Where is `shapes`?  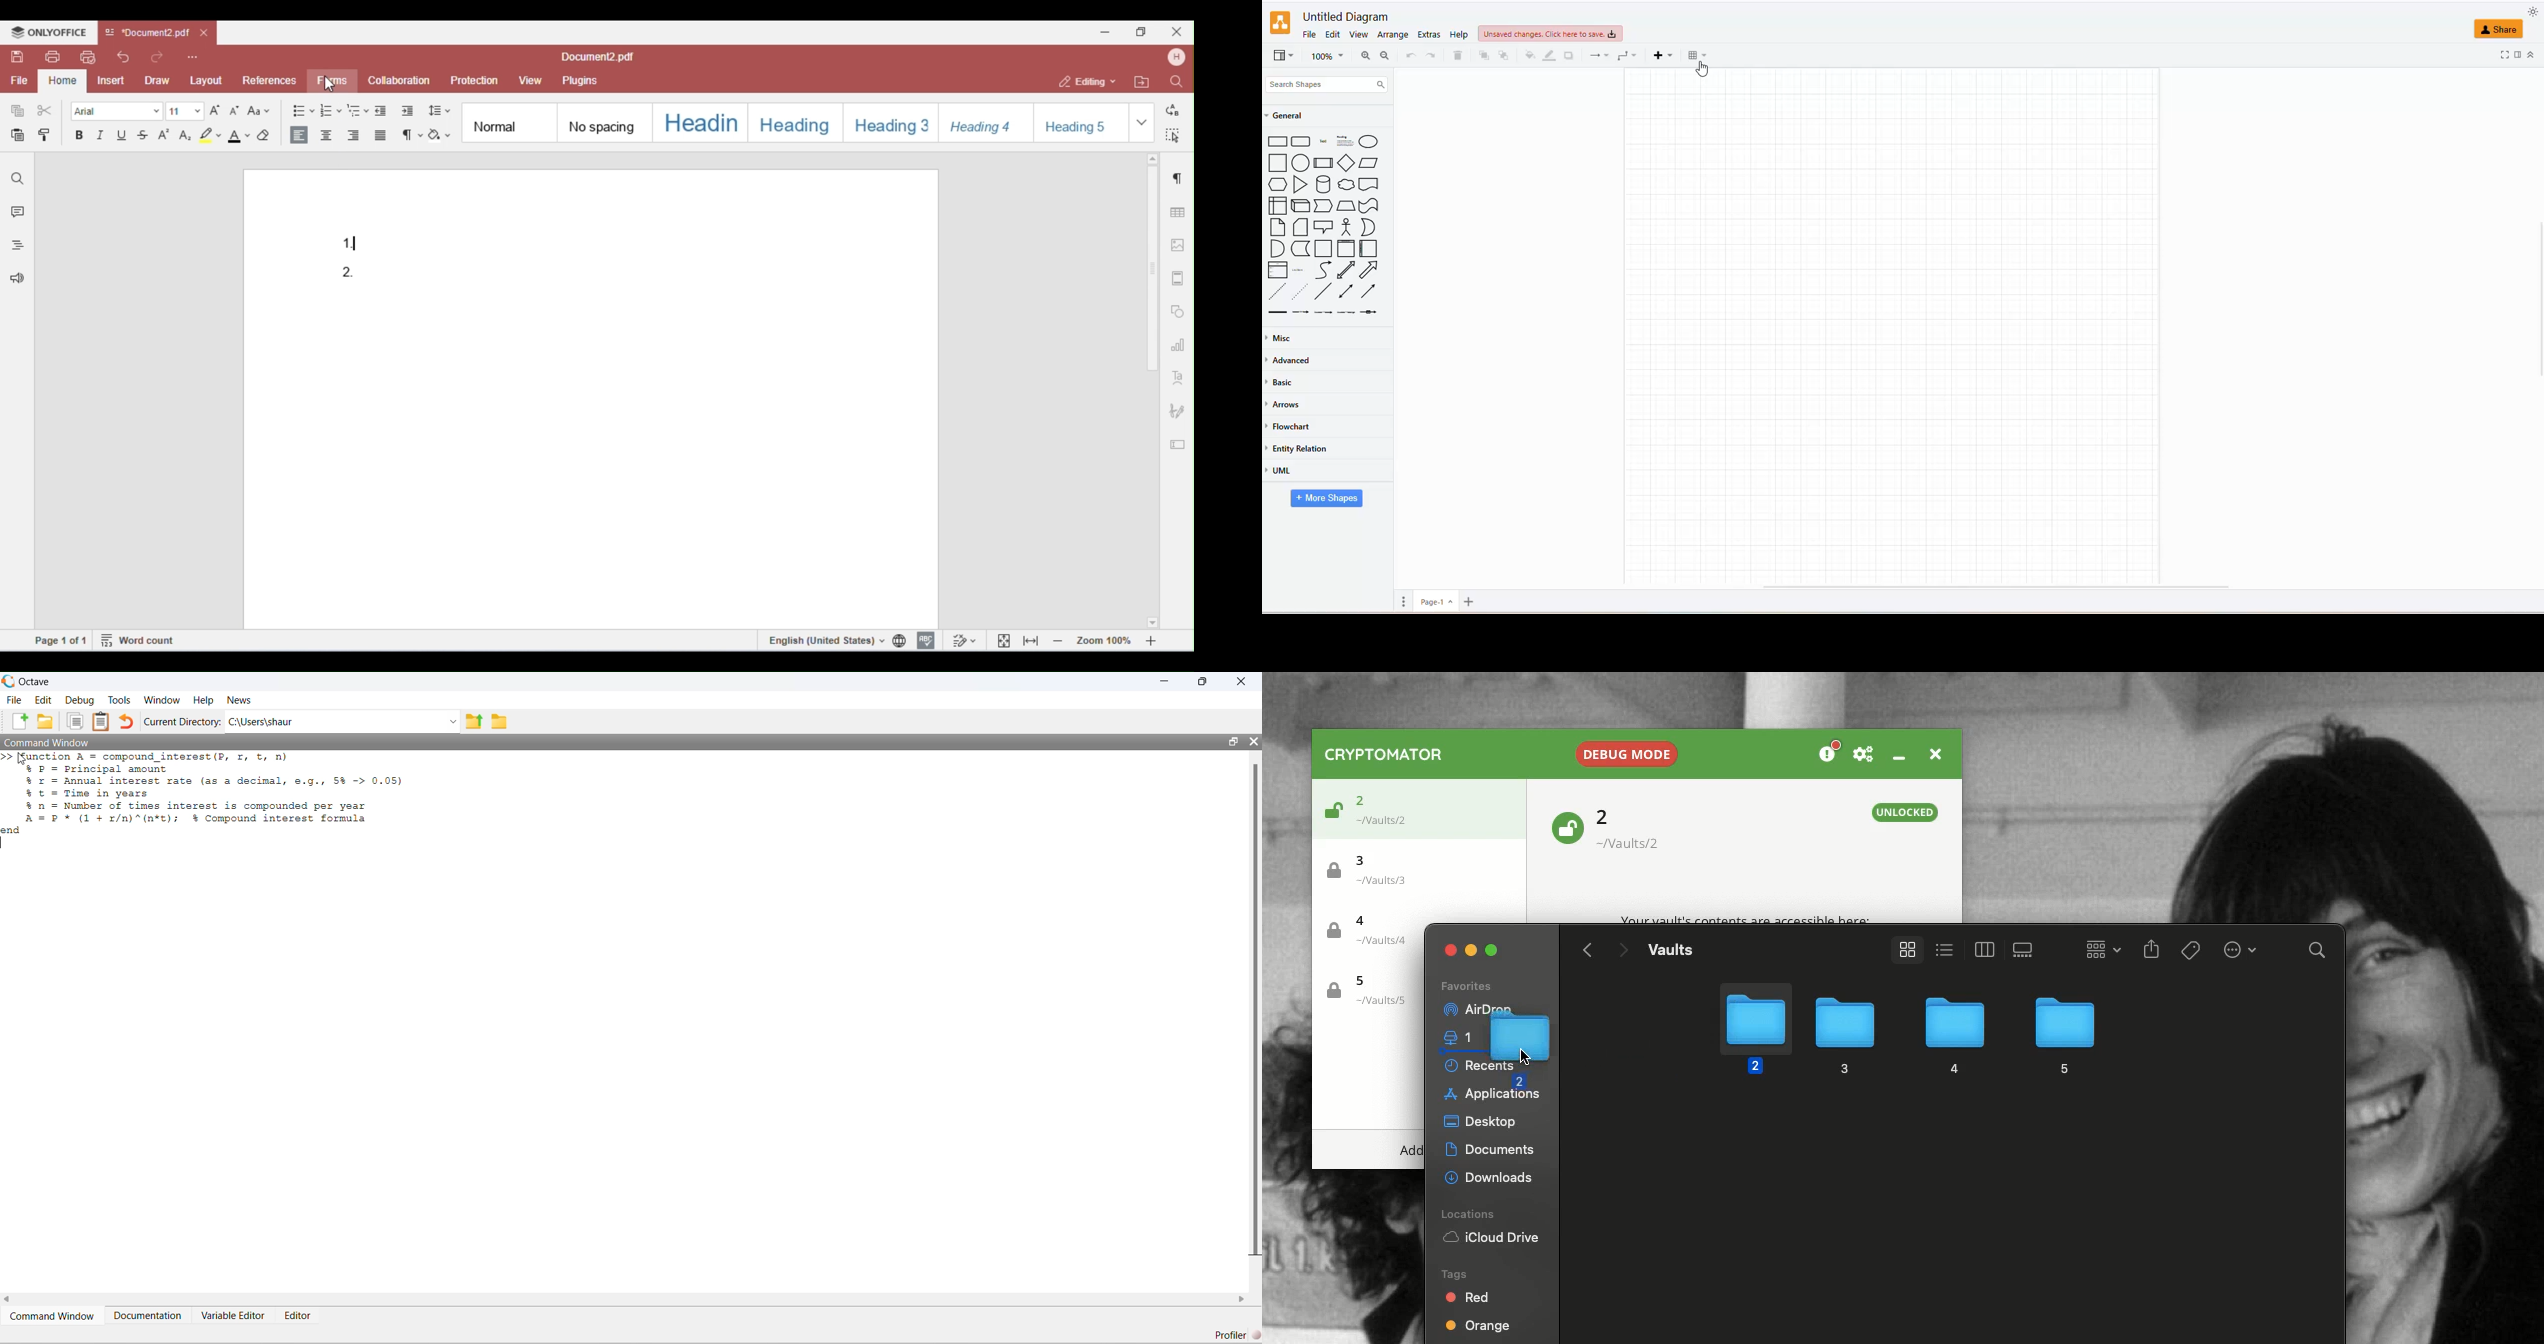 shapes is located at coordinates (1328, 225).